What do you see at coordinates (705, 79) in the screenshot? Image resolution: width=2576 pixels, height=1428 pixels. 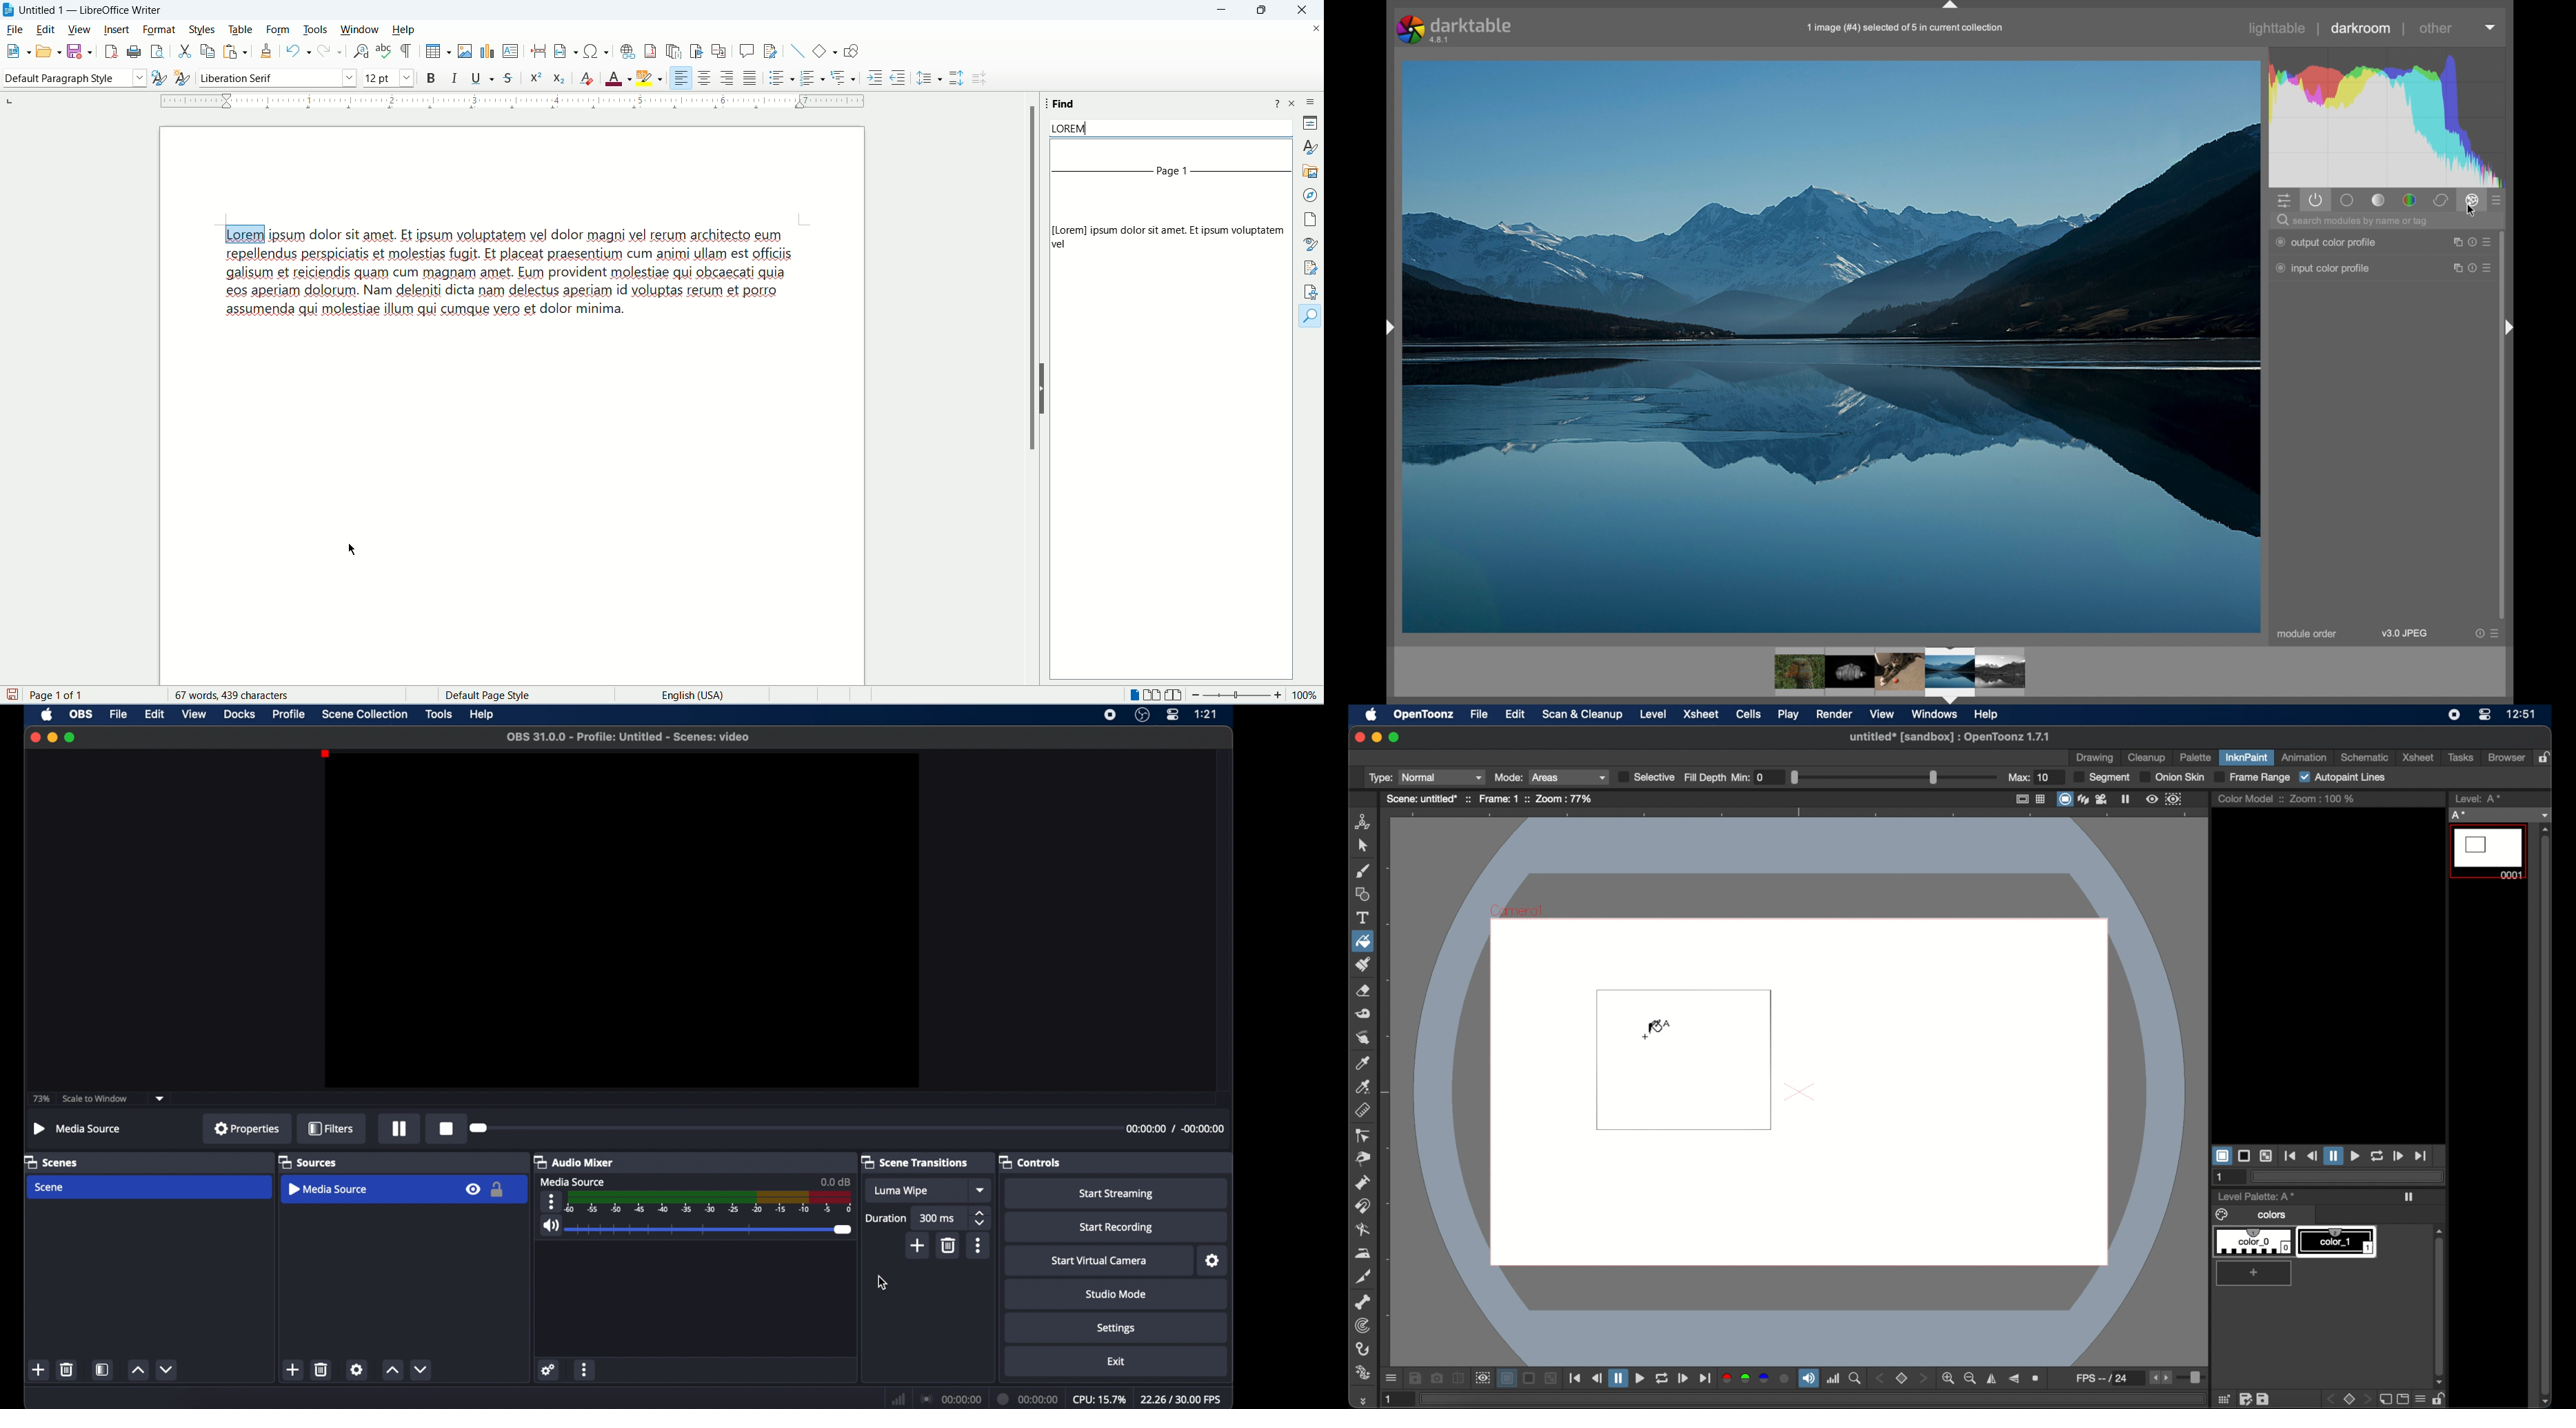 I see `align center` at bounding box center [705, 79].